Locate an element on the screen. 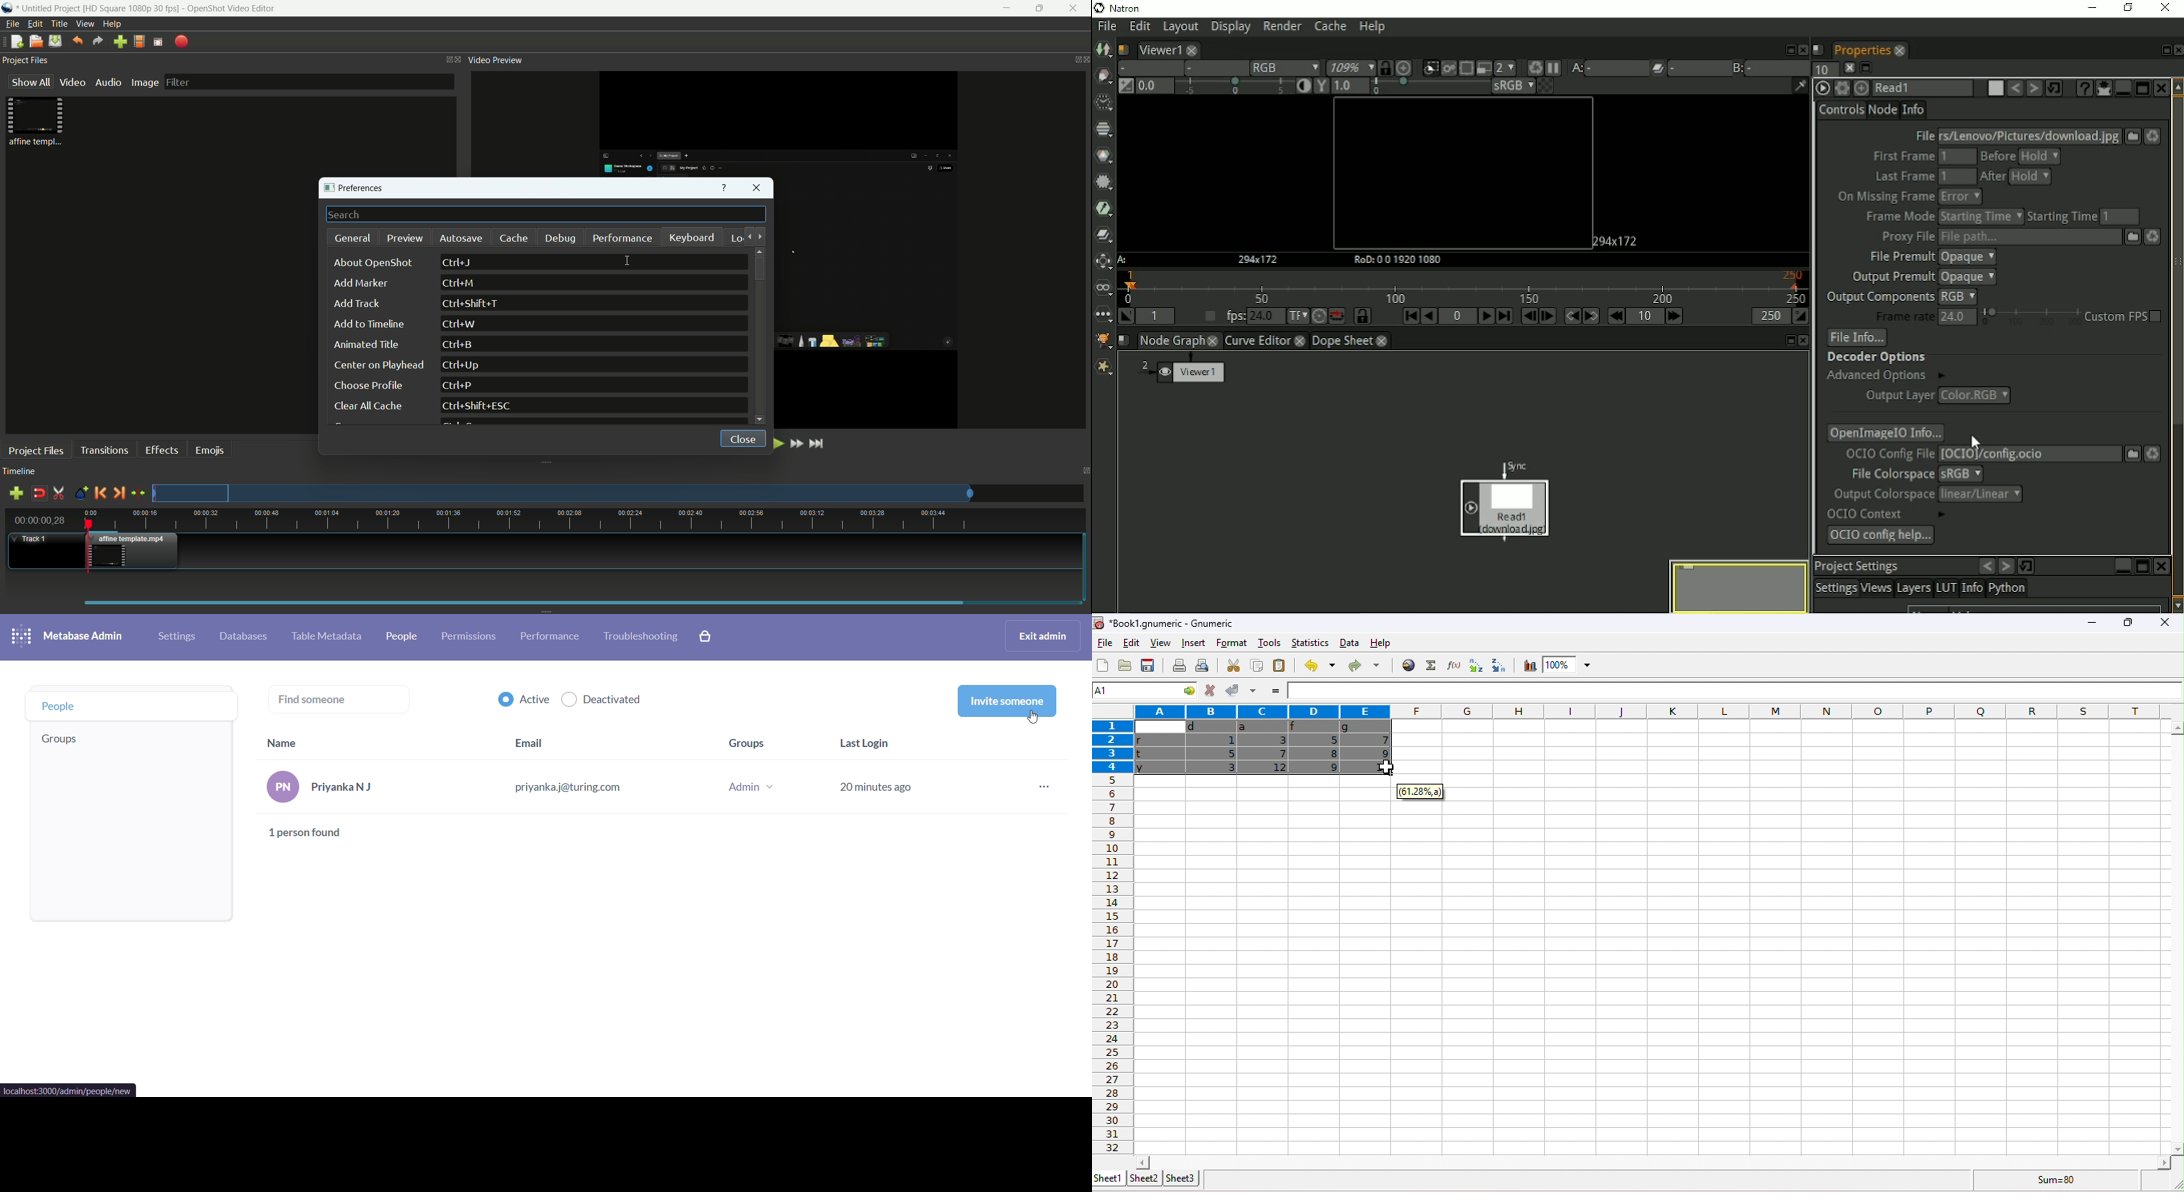 The height and width of the screenshot is (1204, 2184). redo is located at coordinates (98, 41).